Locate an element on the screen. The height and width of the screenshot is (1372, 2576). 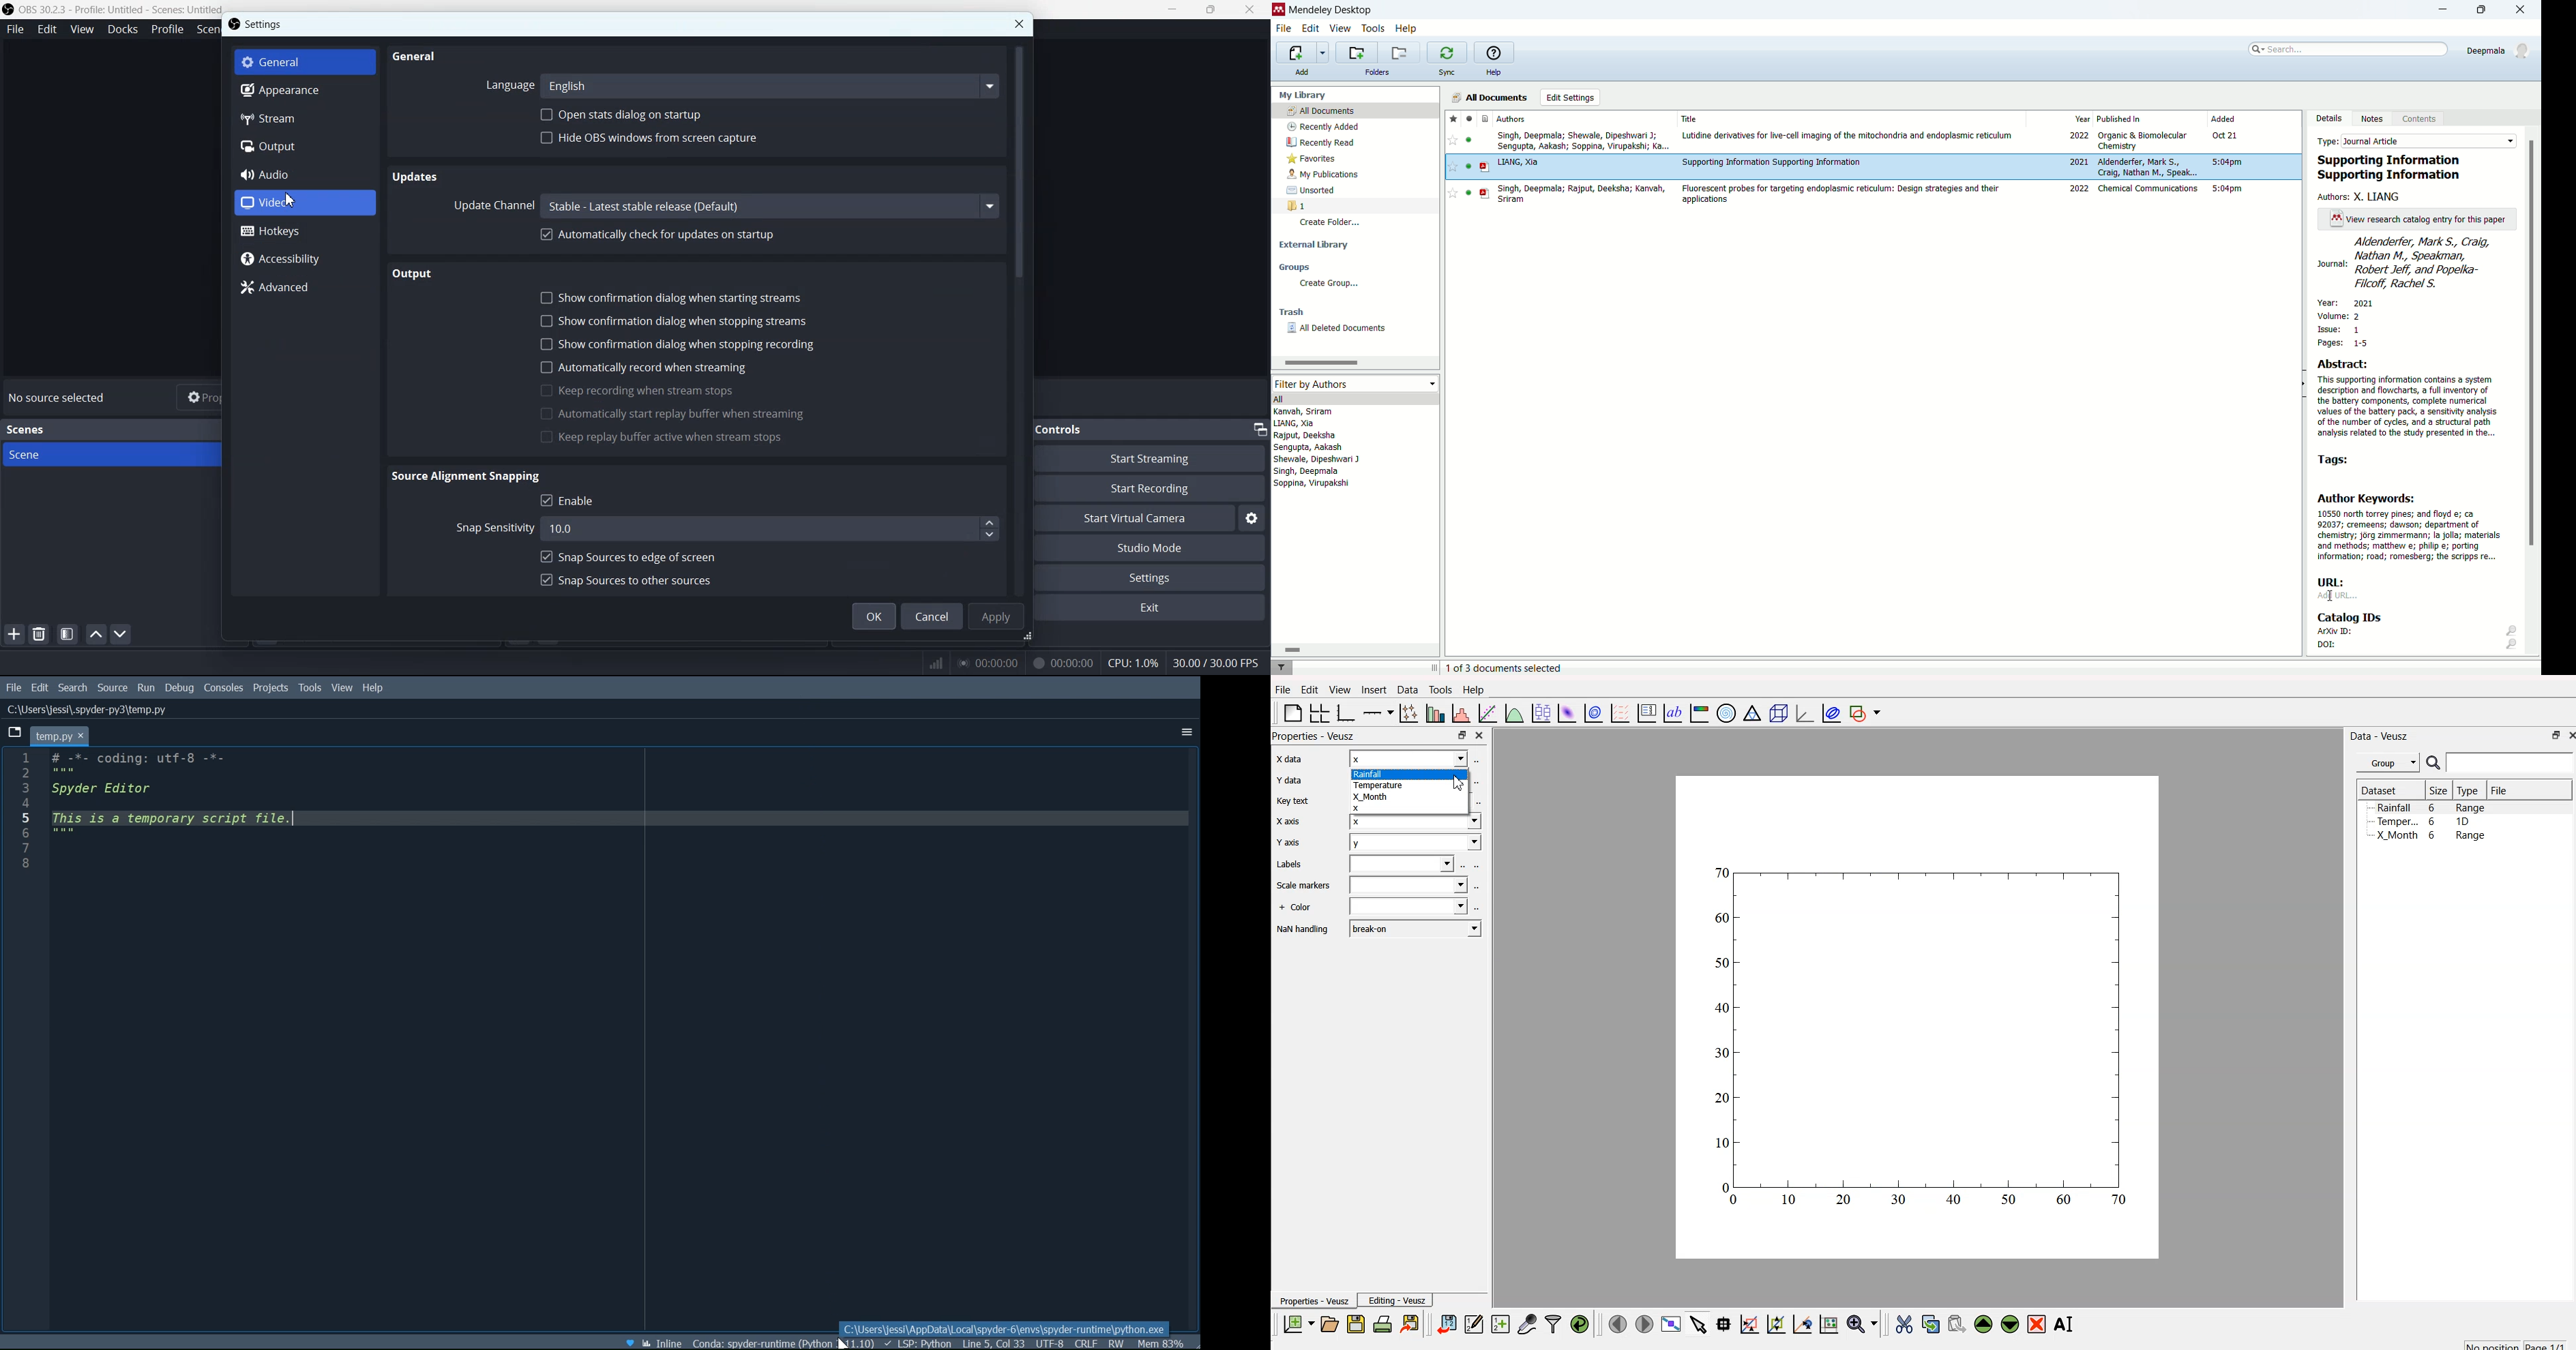
document type is located at coordinates (1484, 118).